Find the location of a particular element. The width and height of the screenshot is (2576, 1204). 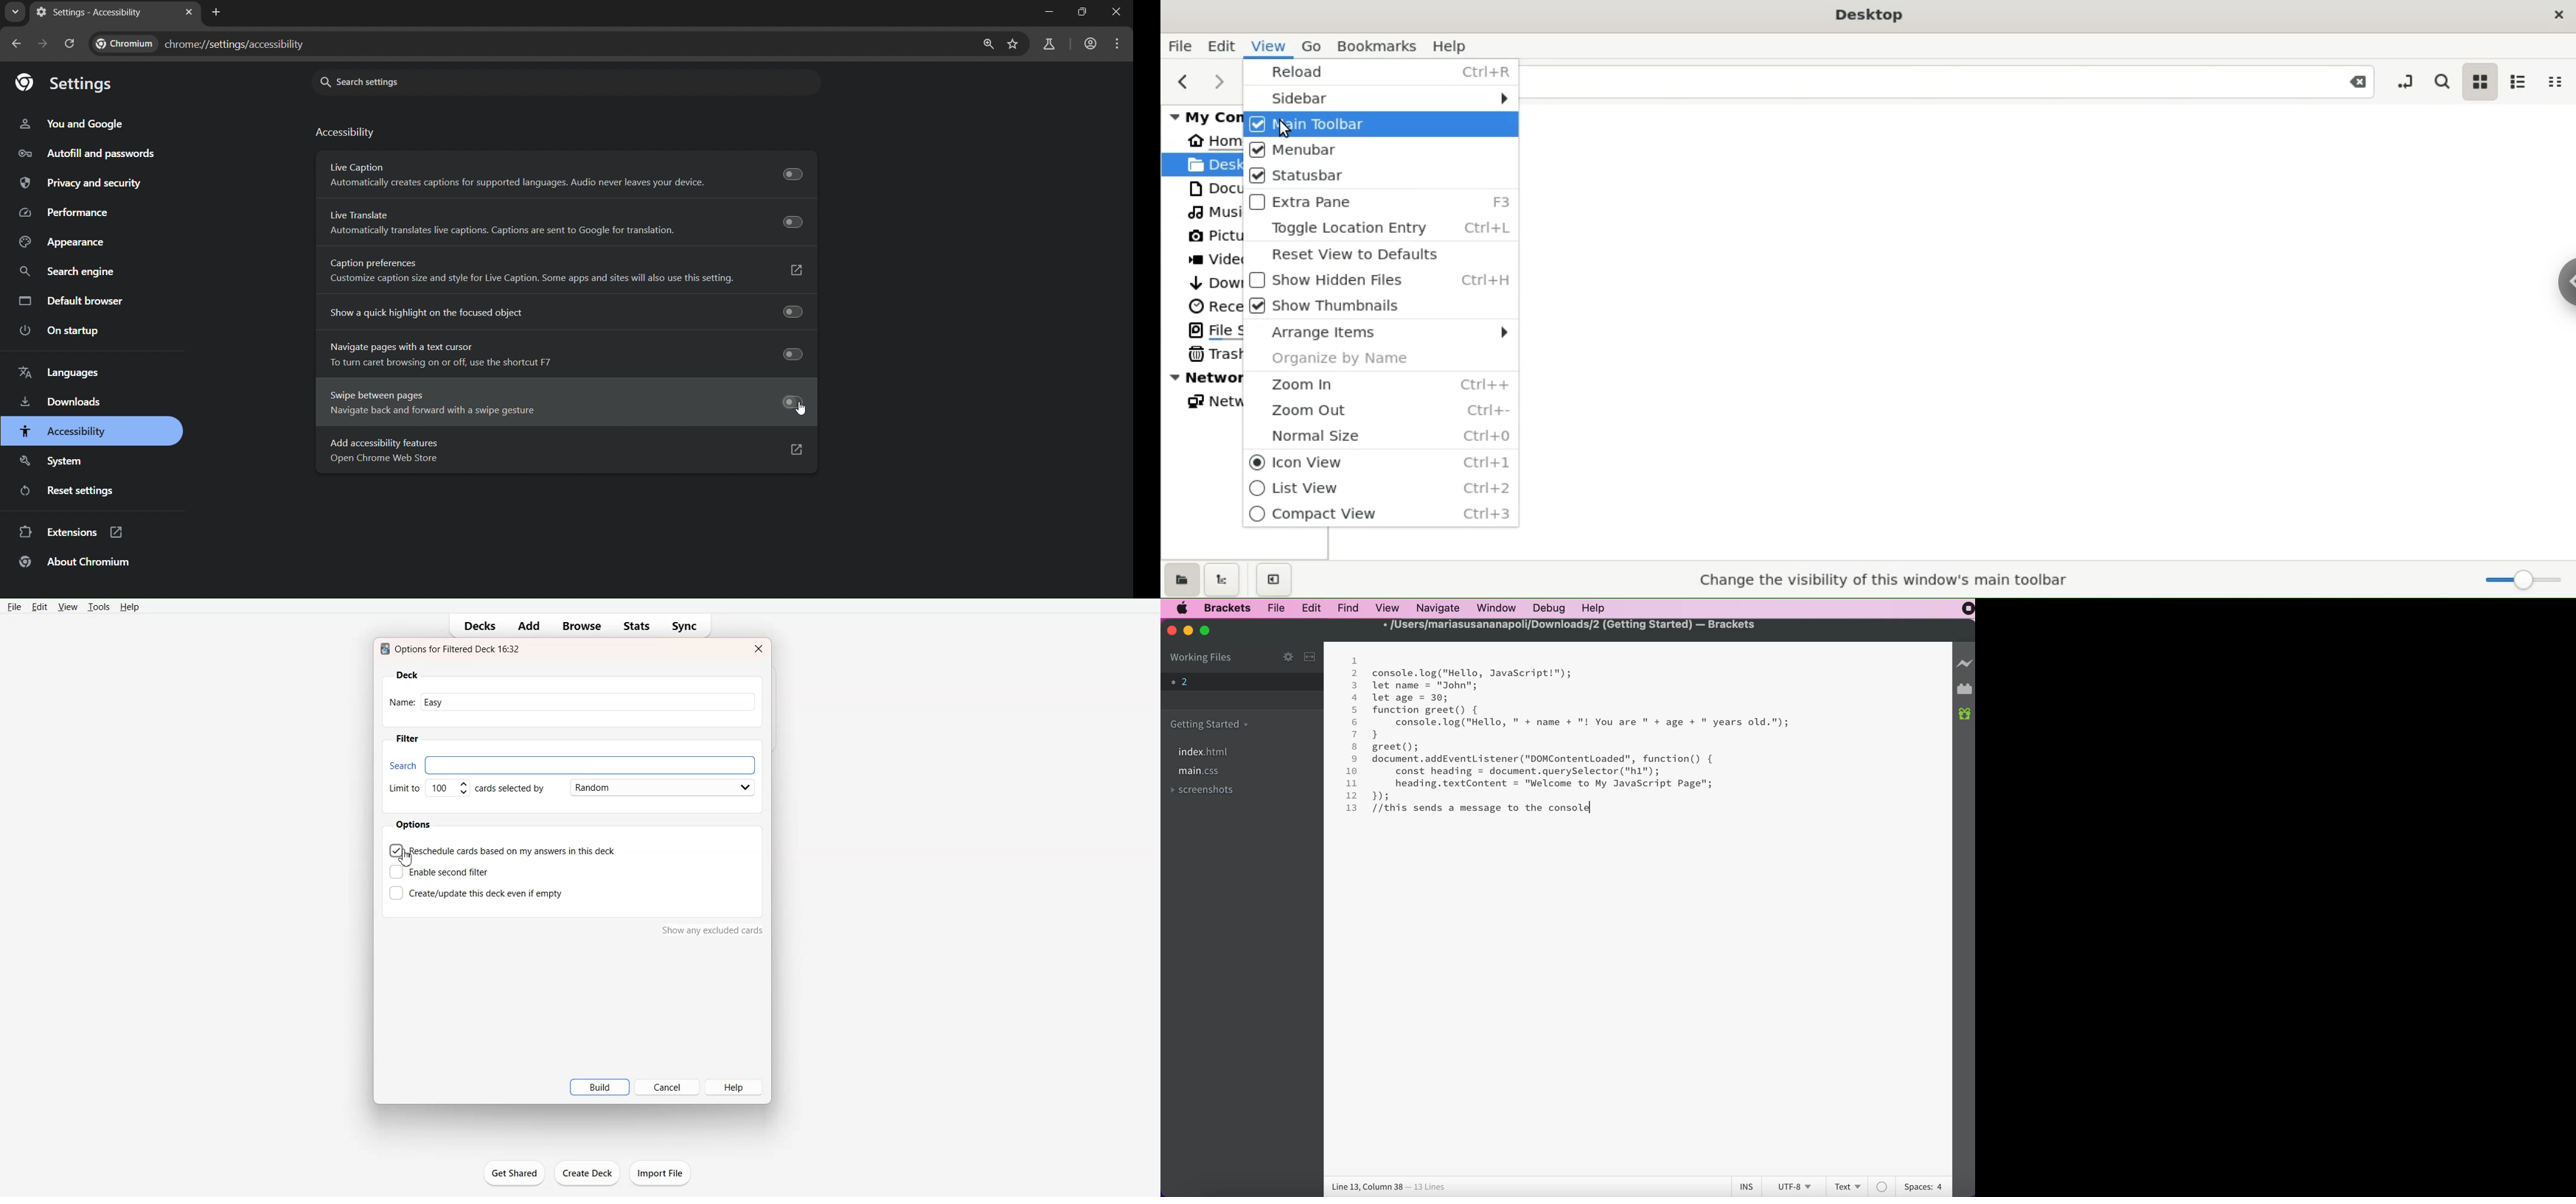

close is located at coordinates (1169, 632).